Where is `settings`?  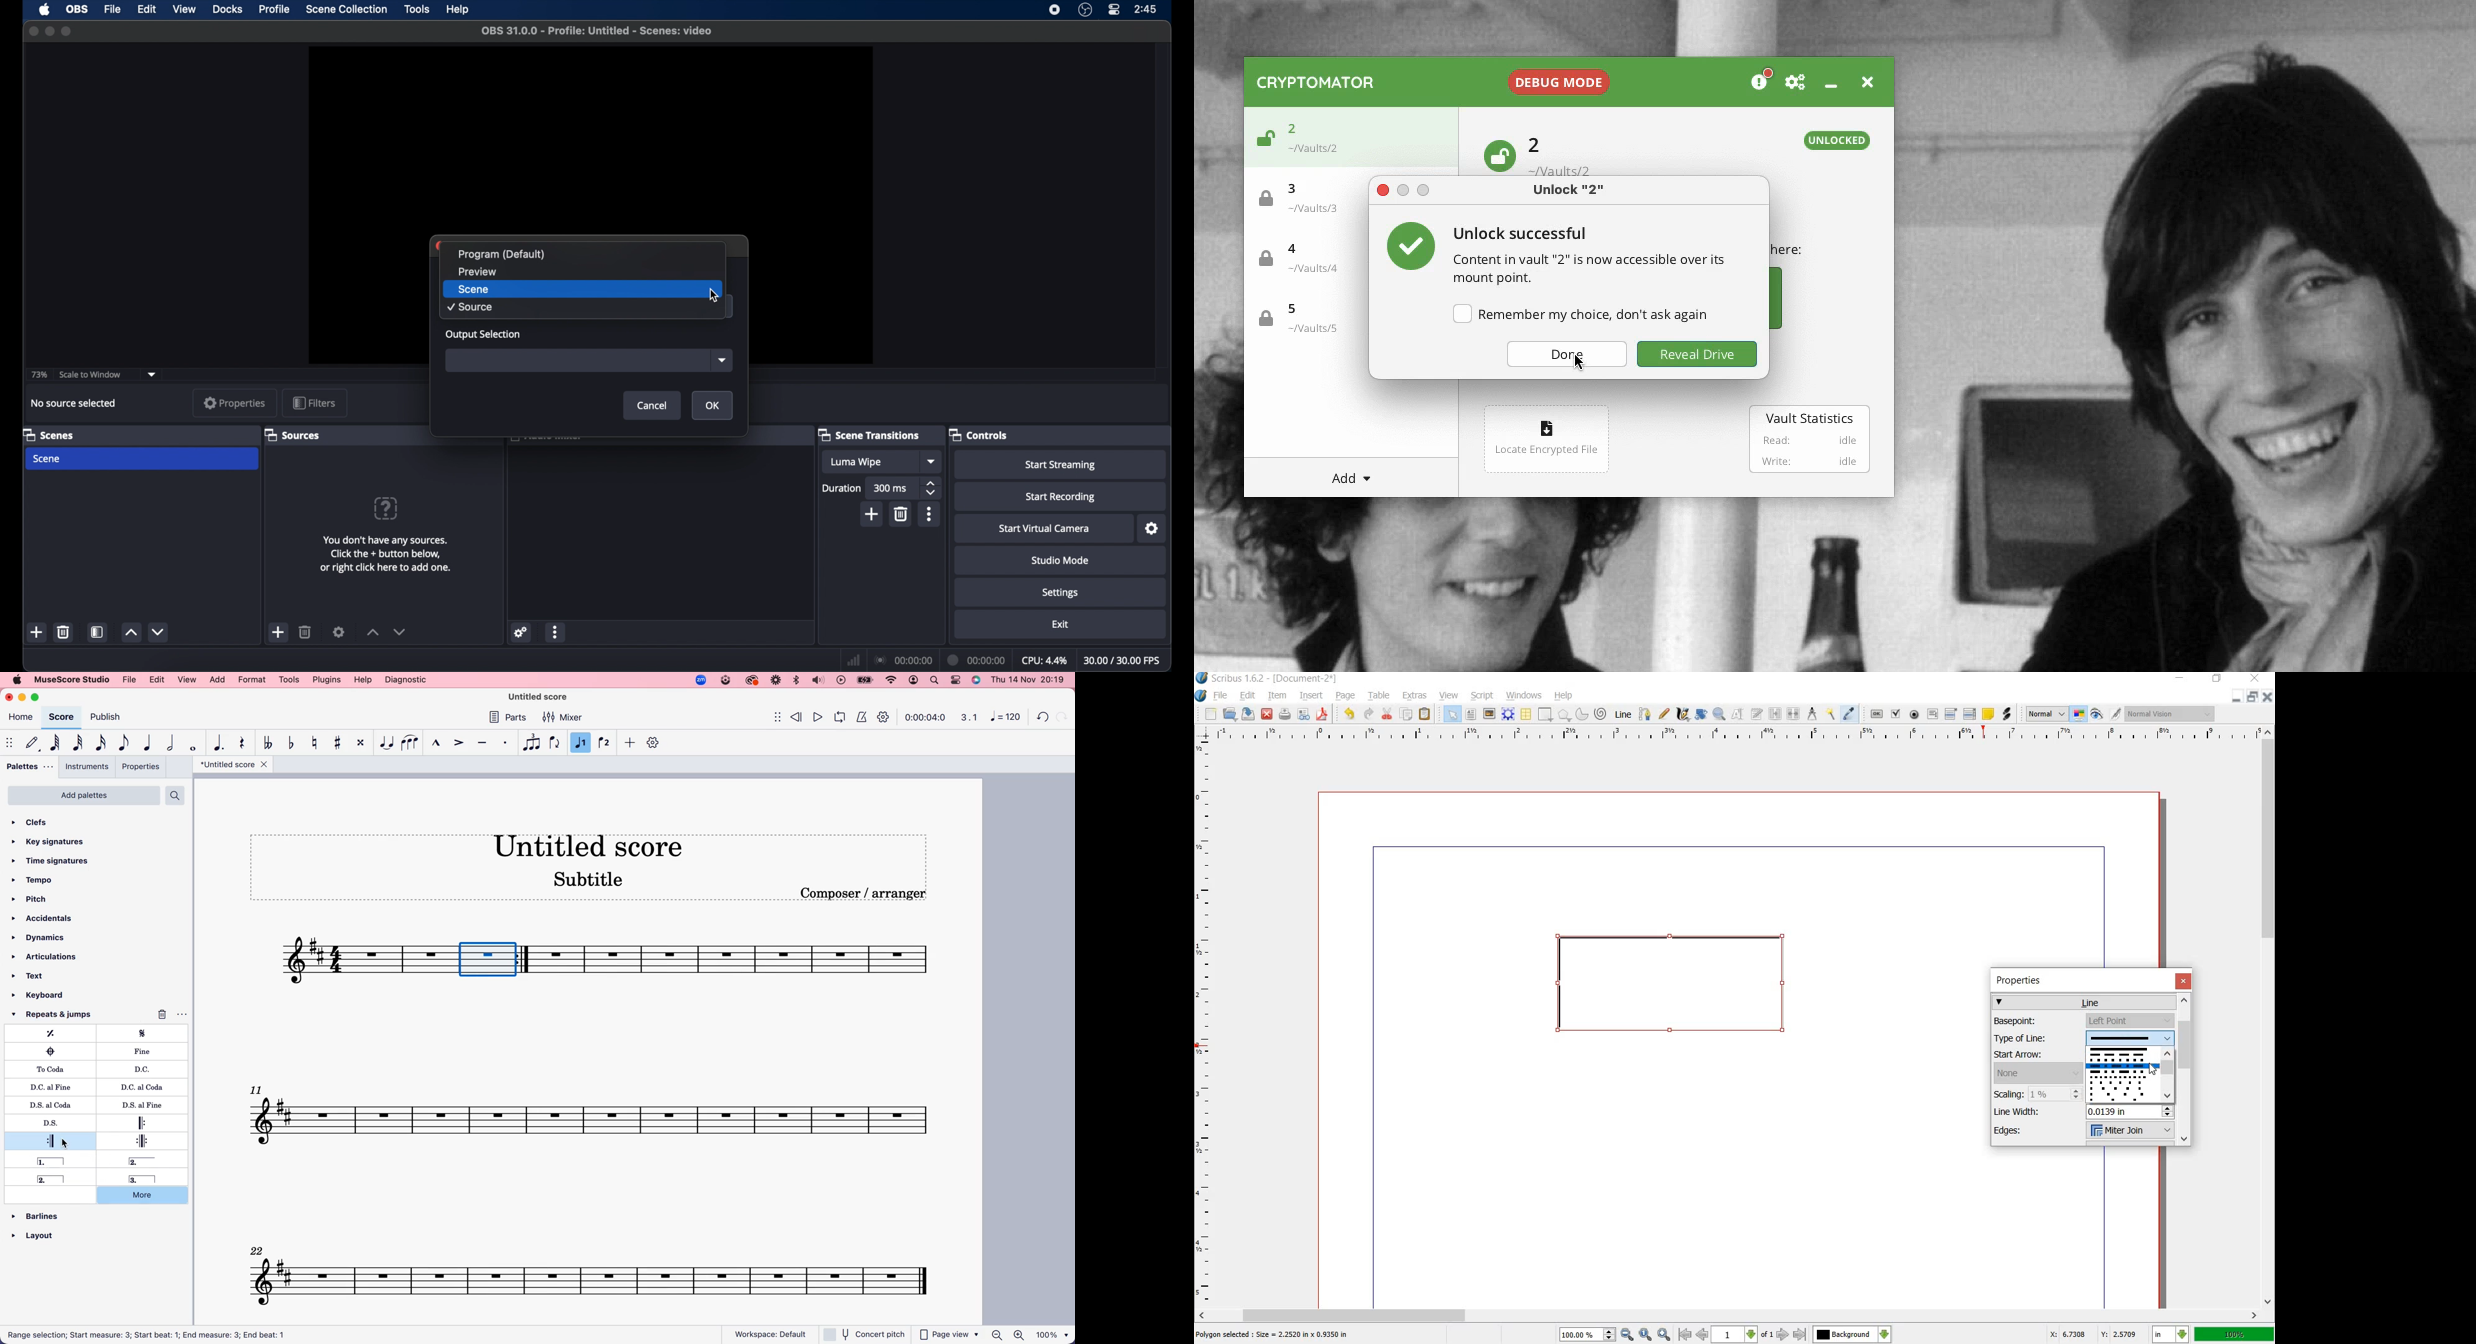
settings is located at coordinates (521, 633).